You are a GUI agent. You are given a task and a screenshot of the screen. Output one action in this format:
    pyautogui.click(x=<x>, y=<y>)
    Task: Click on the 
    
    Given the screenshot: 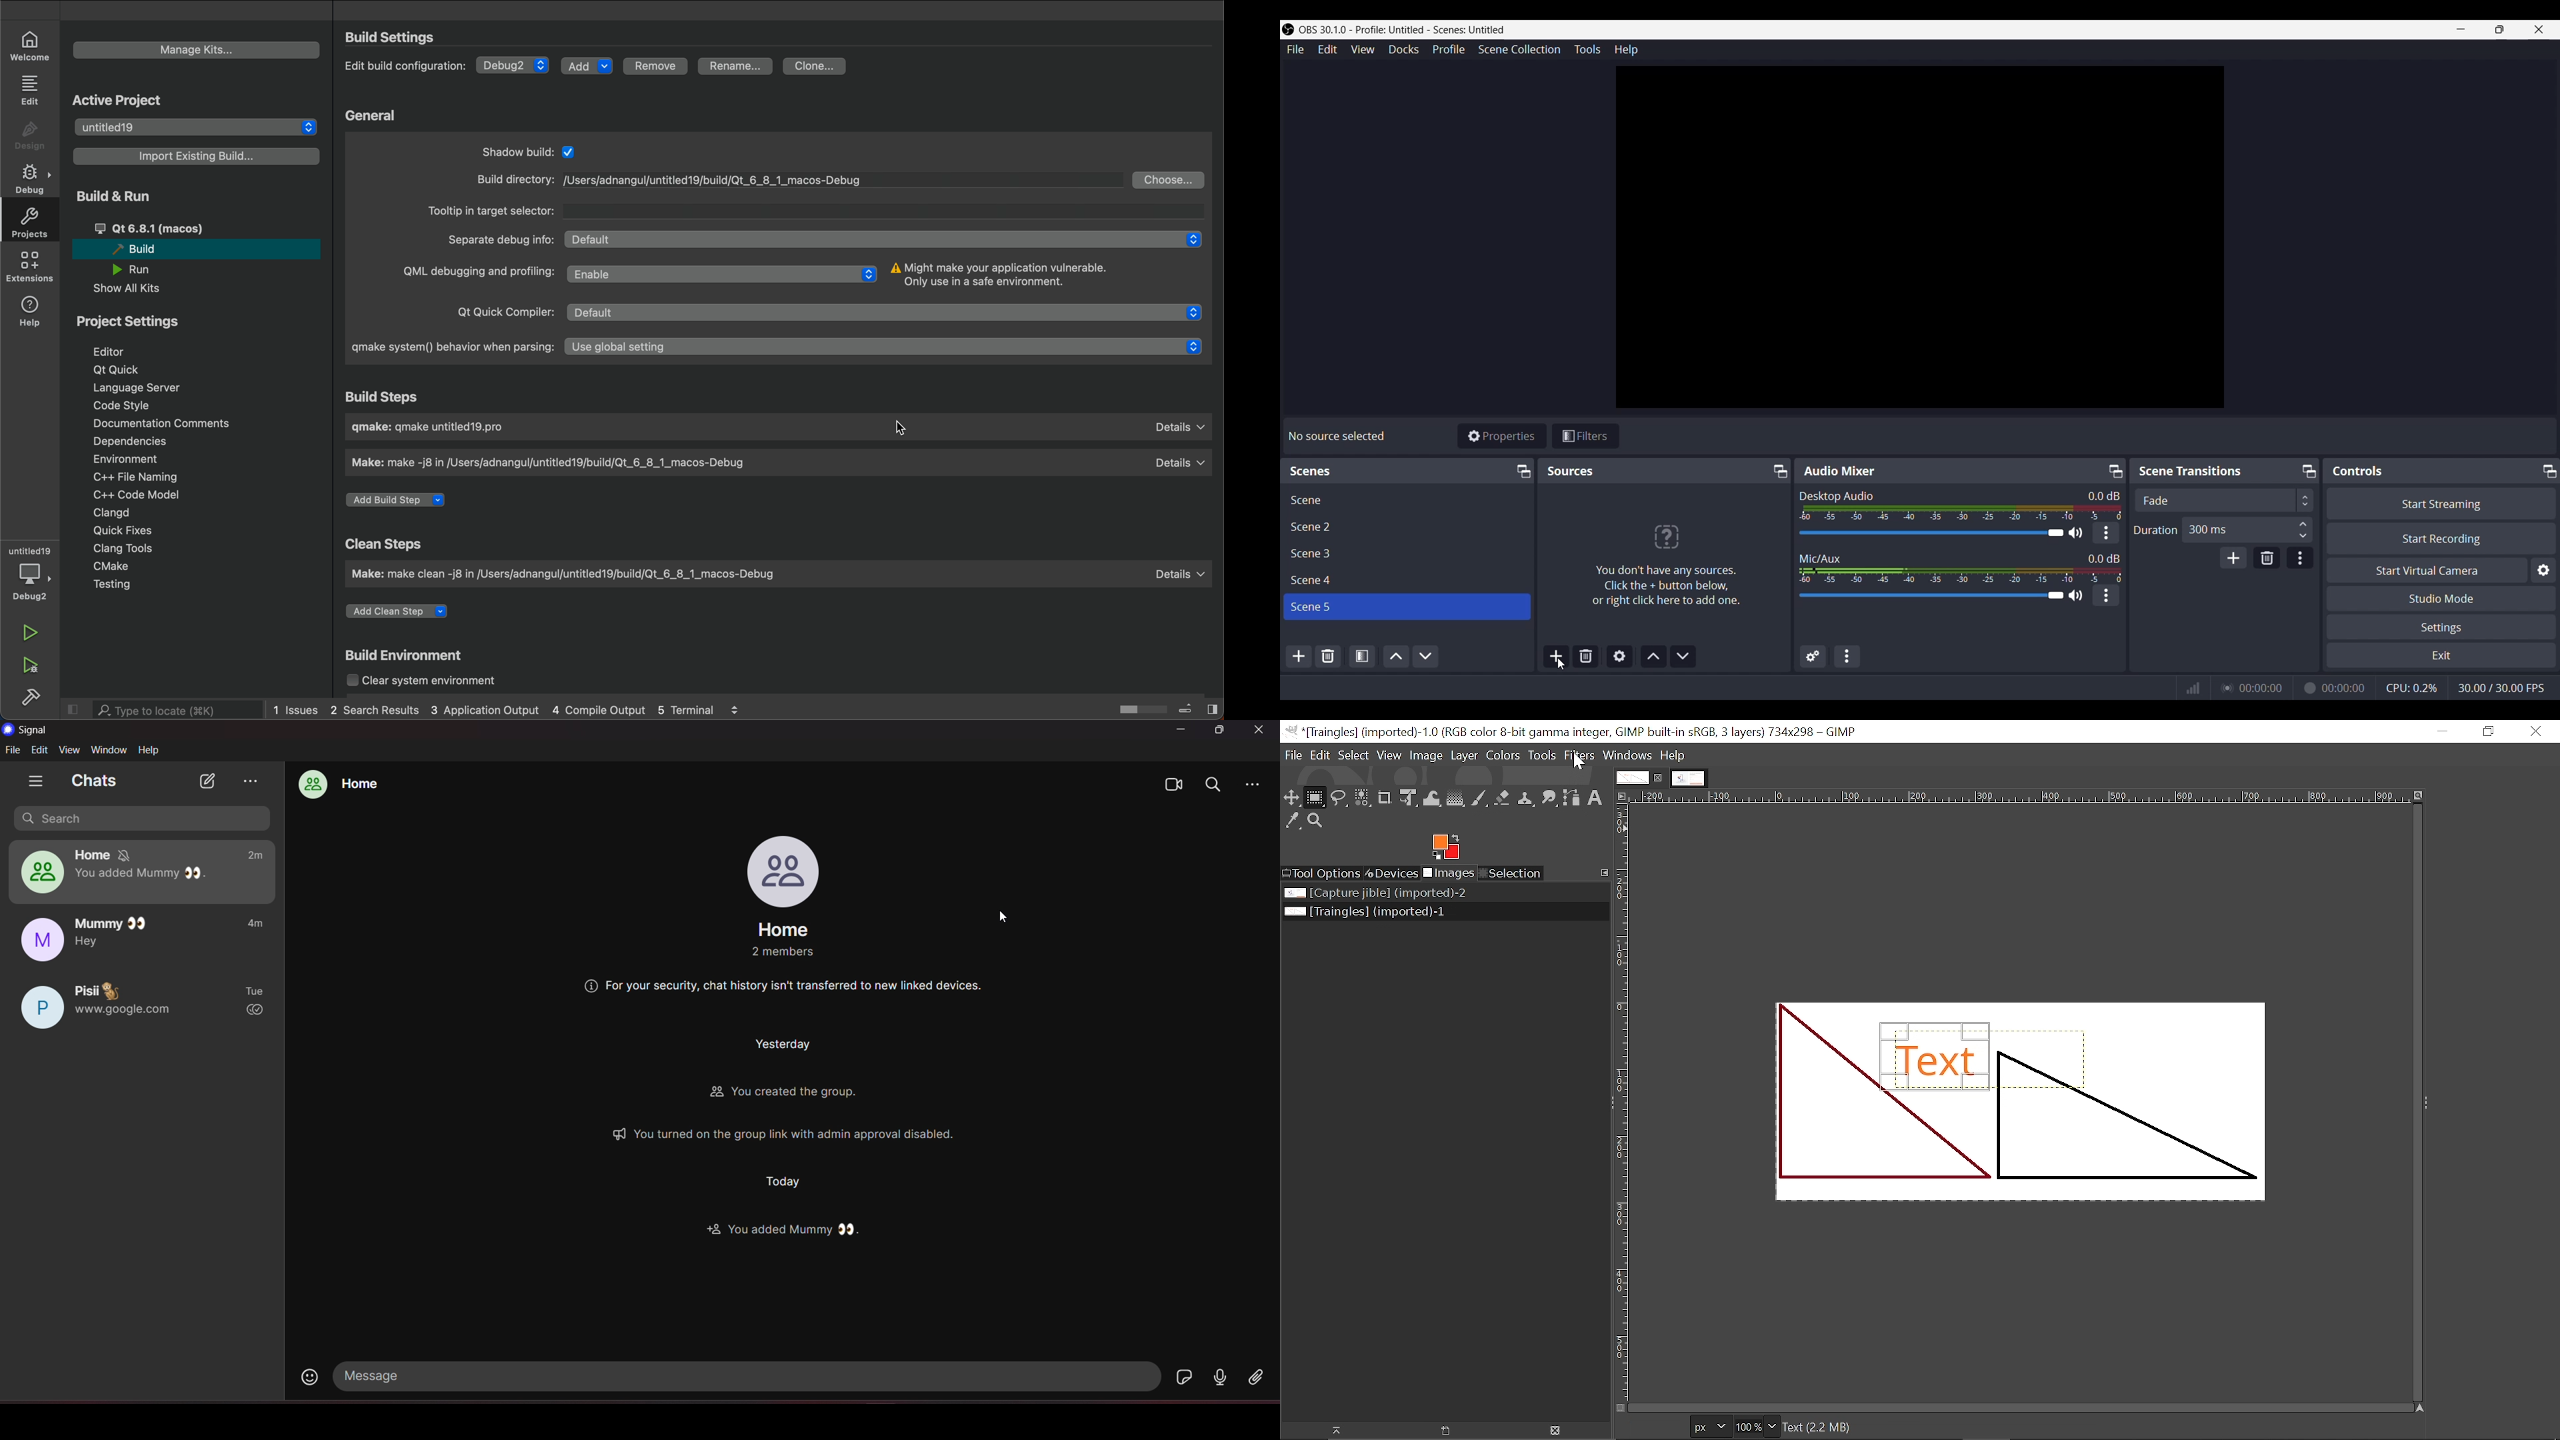 What is the action you would take?
    pyautogui.click(x=783, y=1183)
    